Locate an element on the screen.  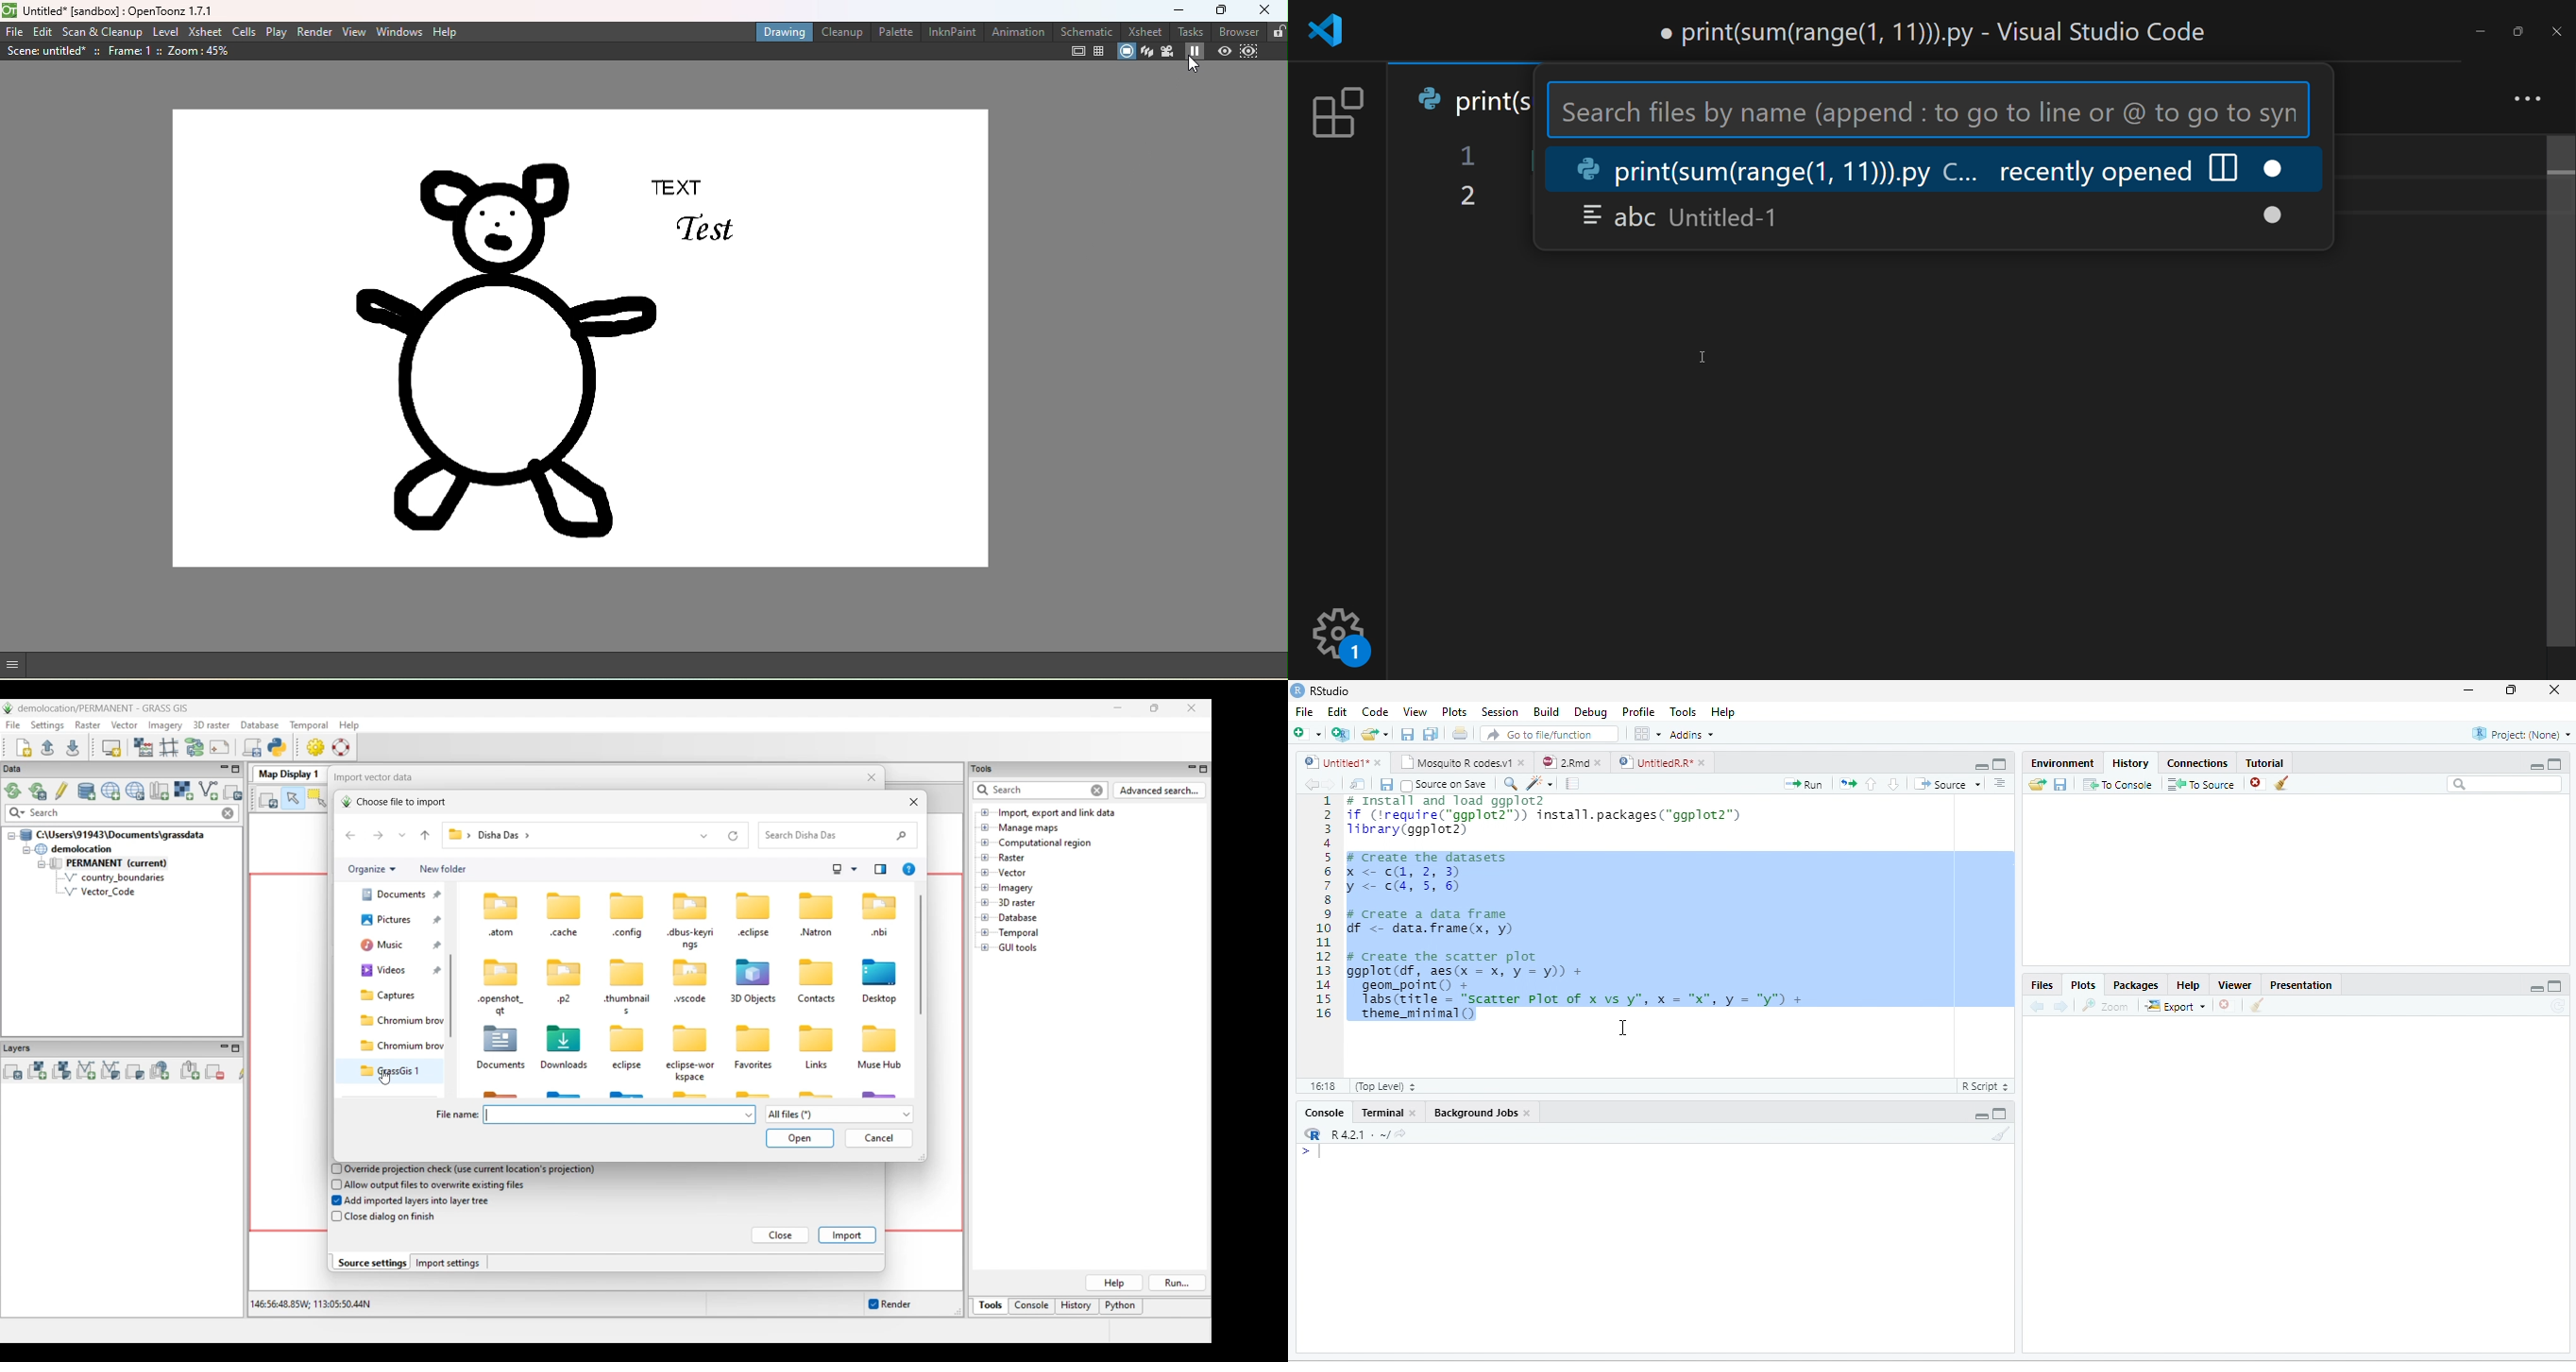
View the current working directory is located at coordinates (1400, 1132).